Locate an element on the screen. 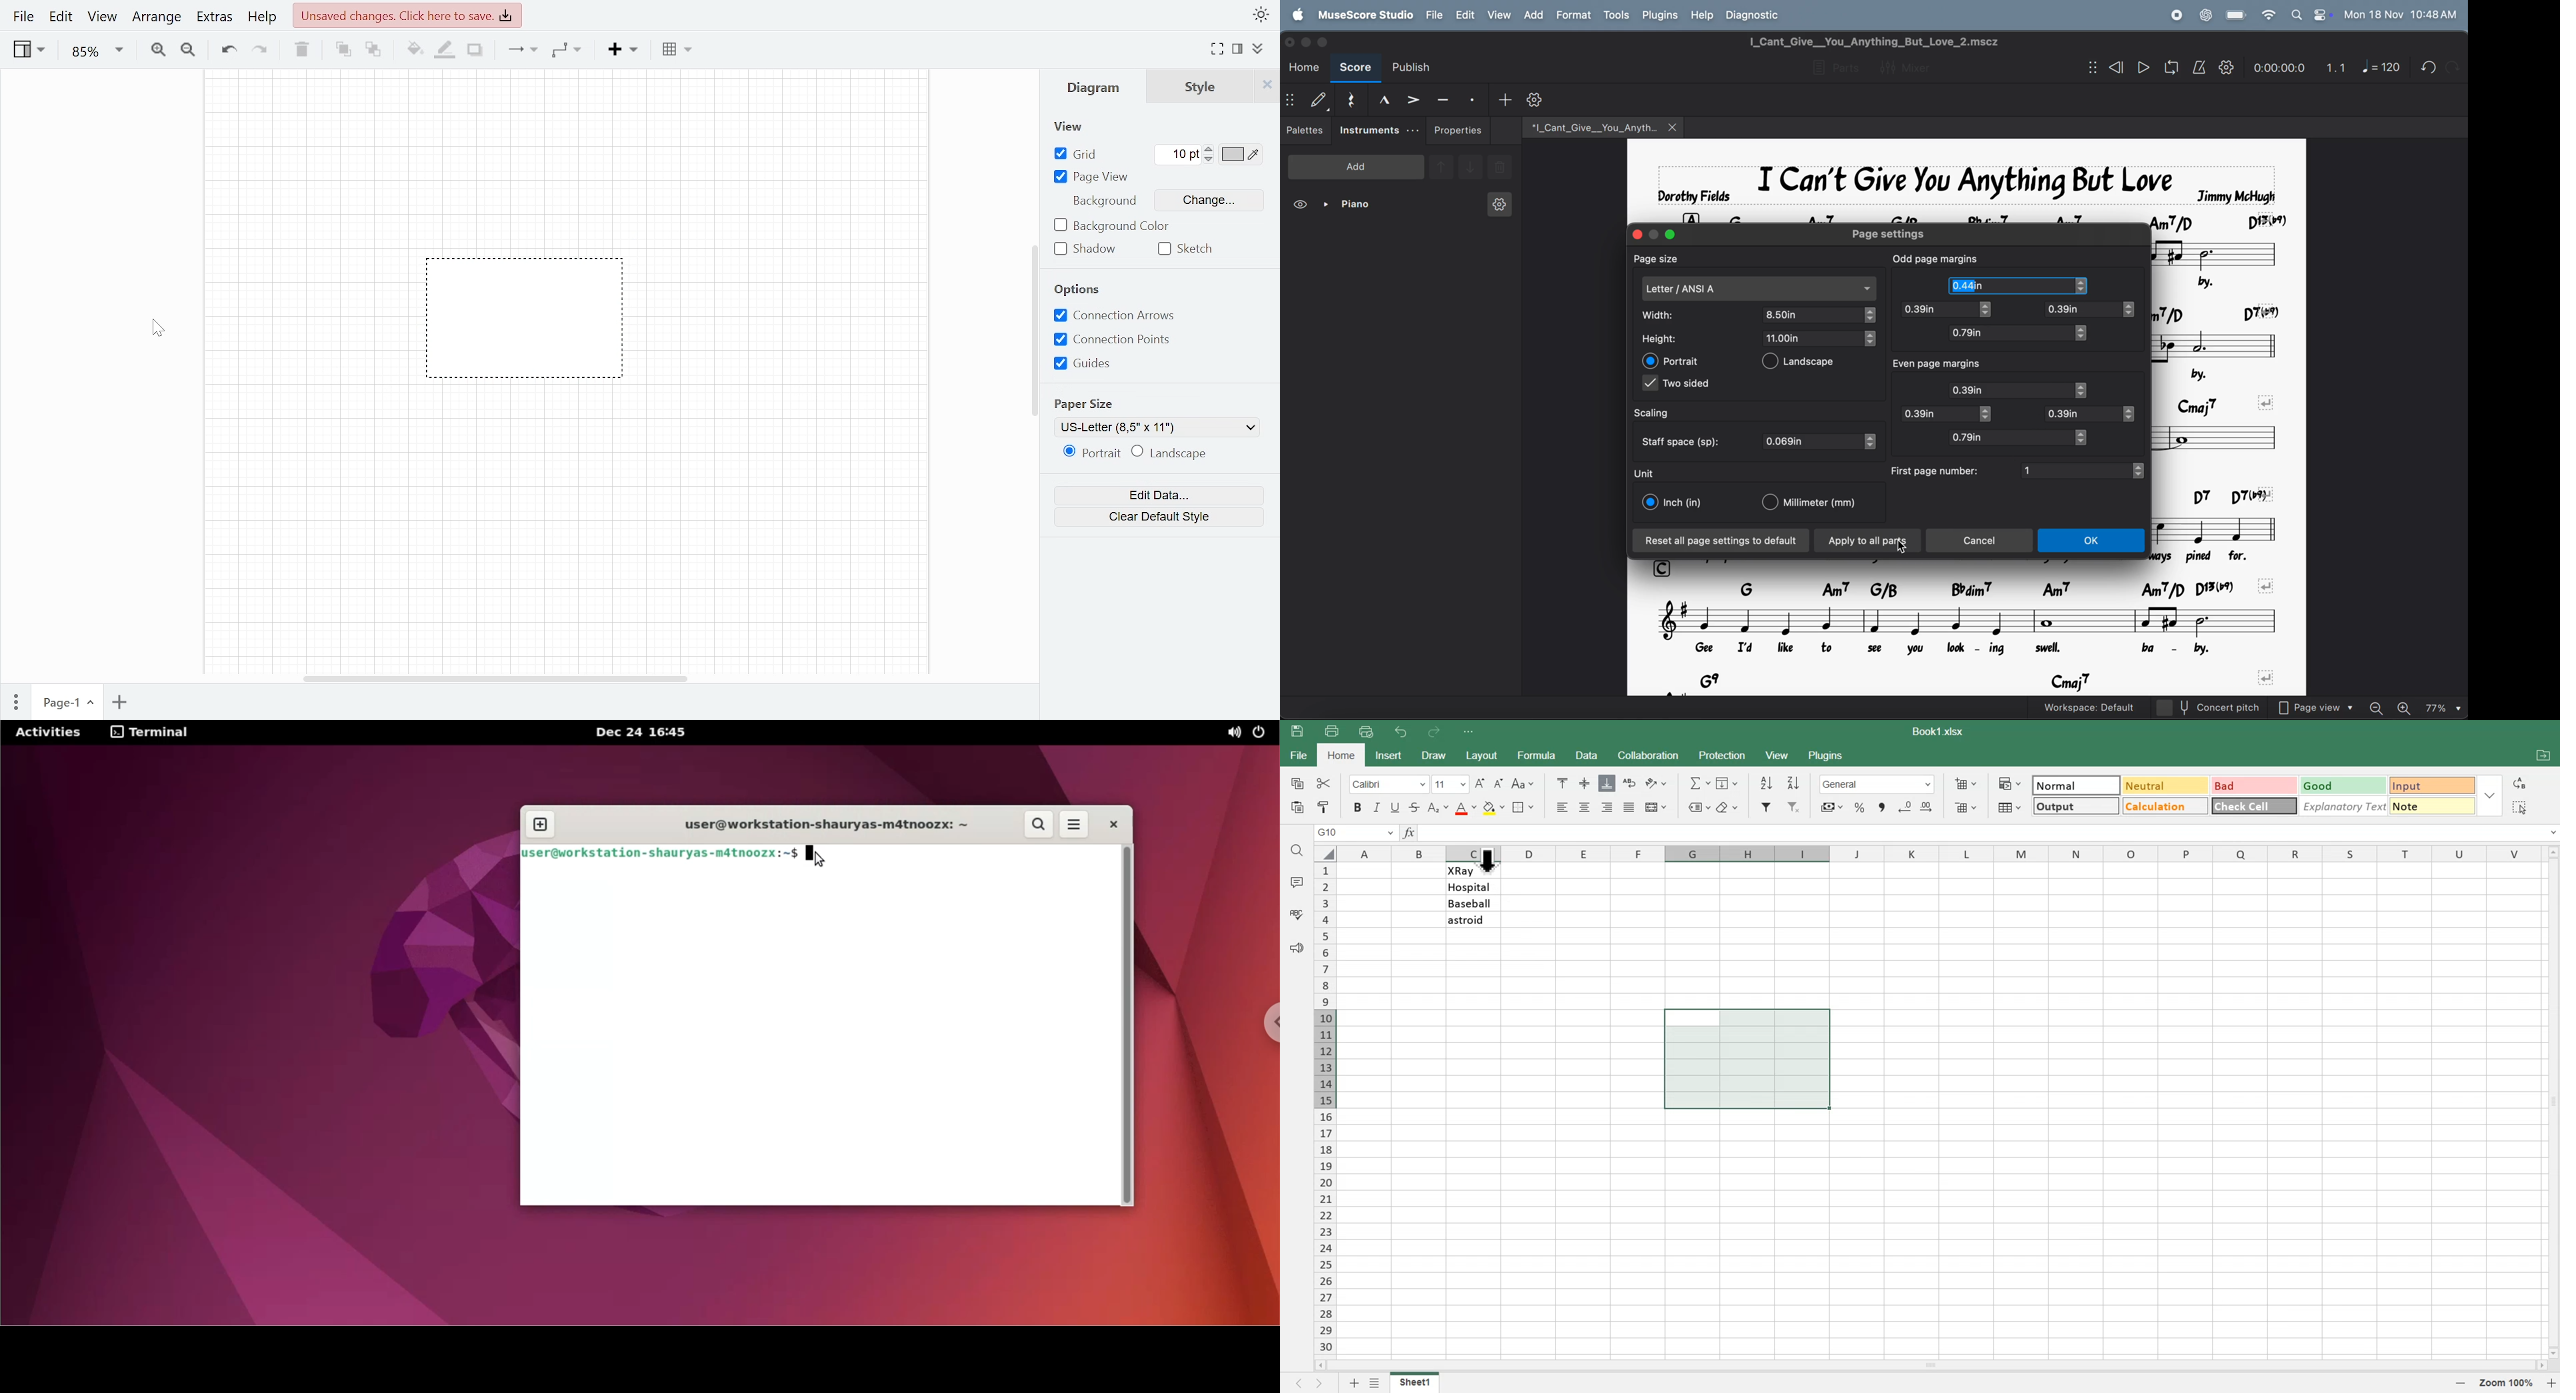 The width and height of the screenshot is (2576, 1400). Extras is located at coordinates (213, 19).